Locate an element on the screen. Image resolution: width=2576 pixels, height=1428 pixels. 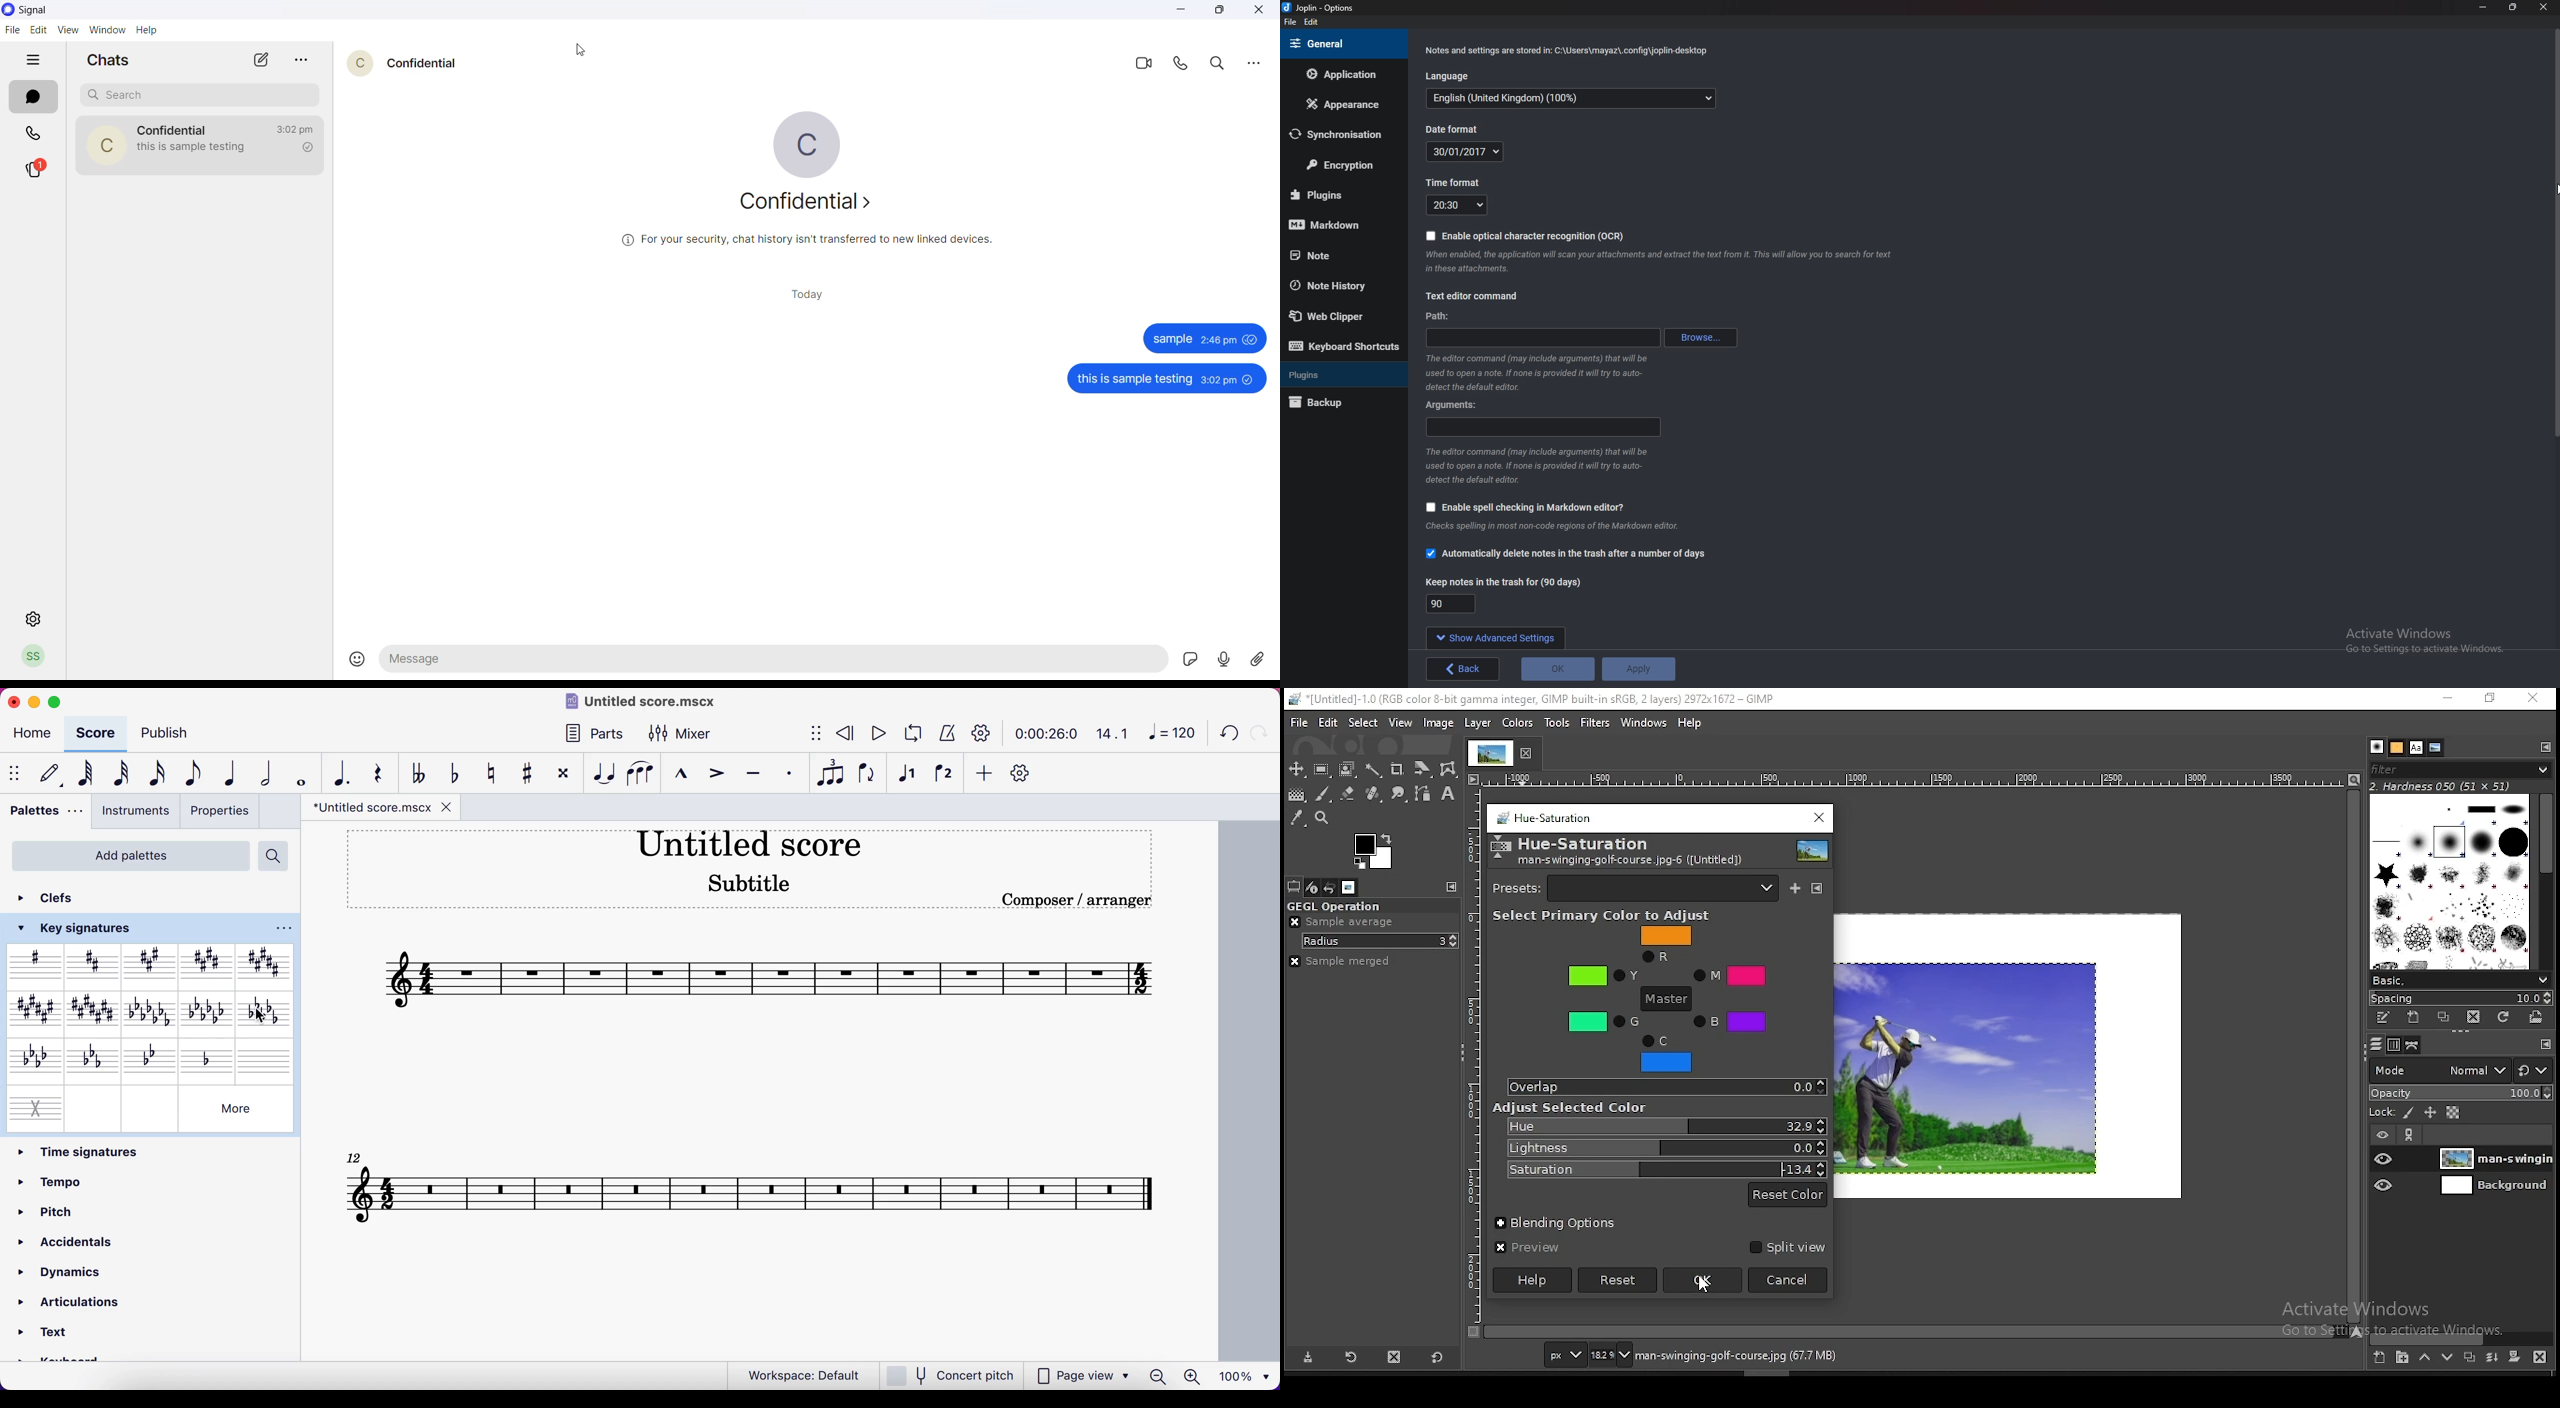
B major is located at coordinates (262, 962).